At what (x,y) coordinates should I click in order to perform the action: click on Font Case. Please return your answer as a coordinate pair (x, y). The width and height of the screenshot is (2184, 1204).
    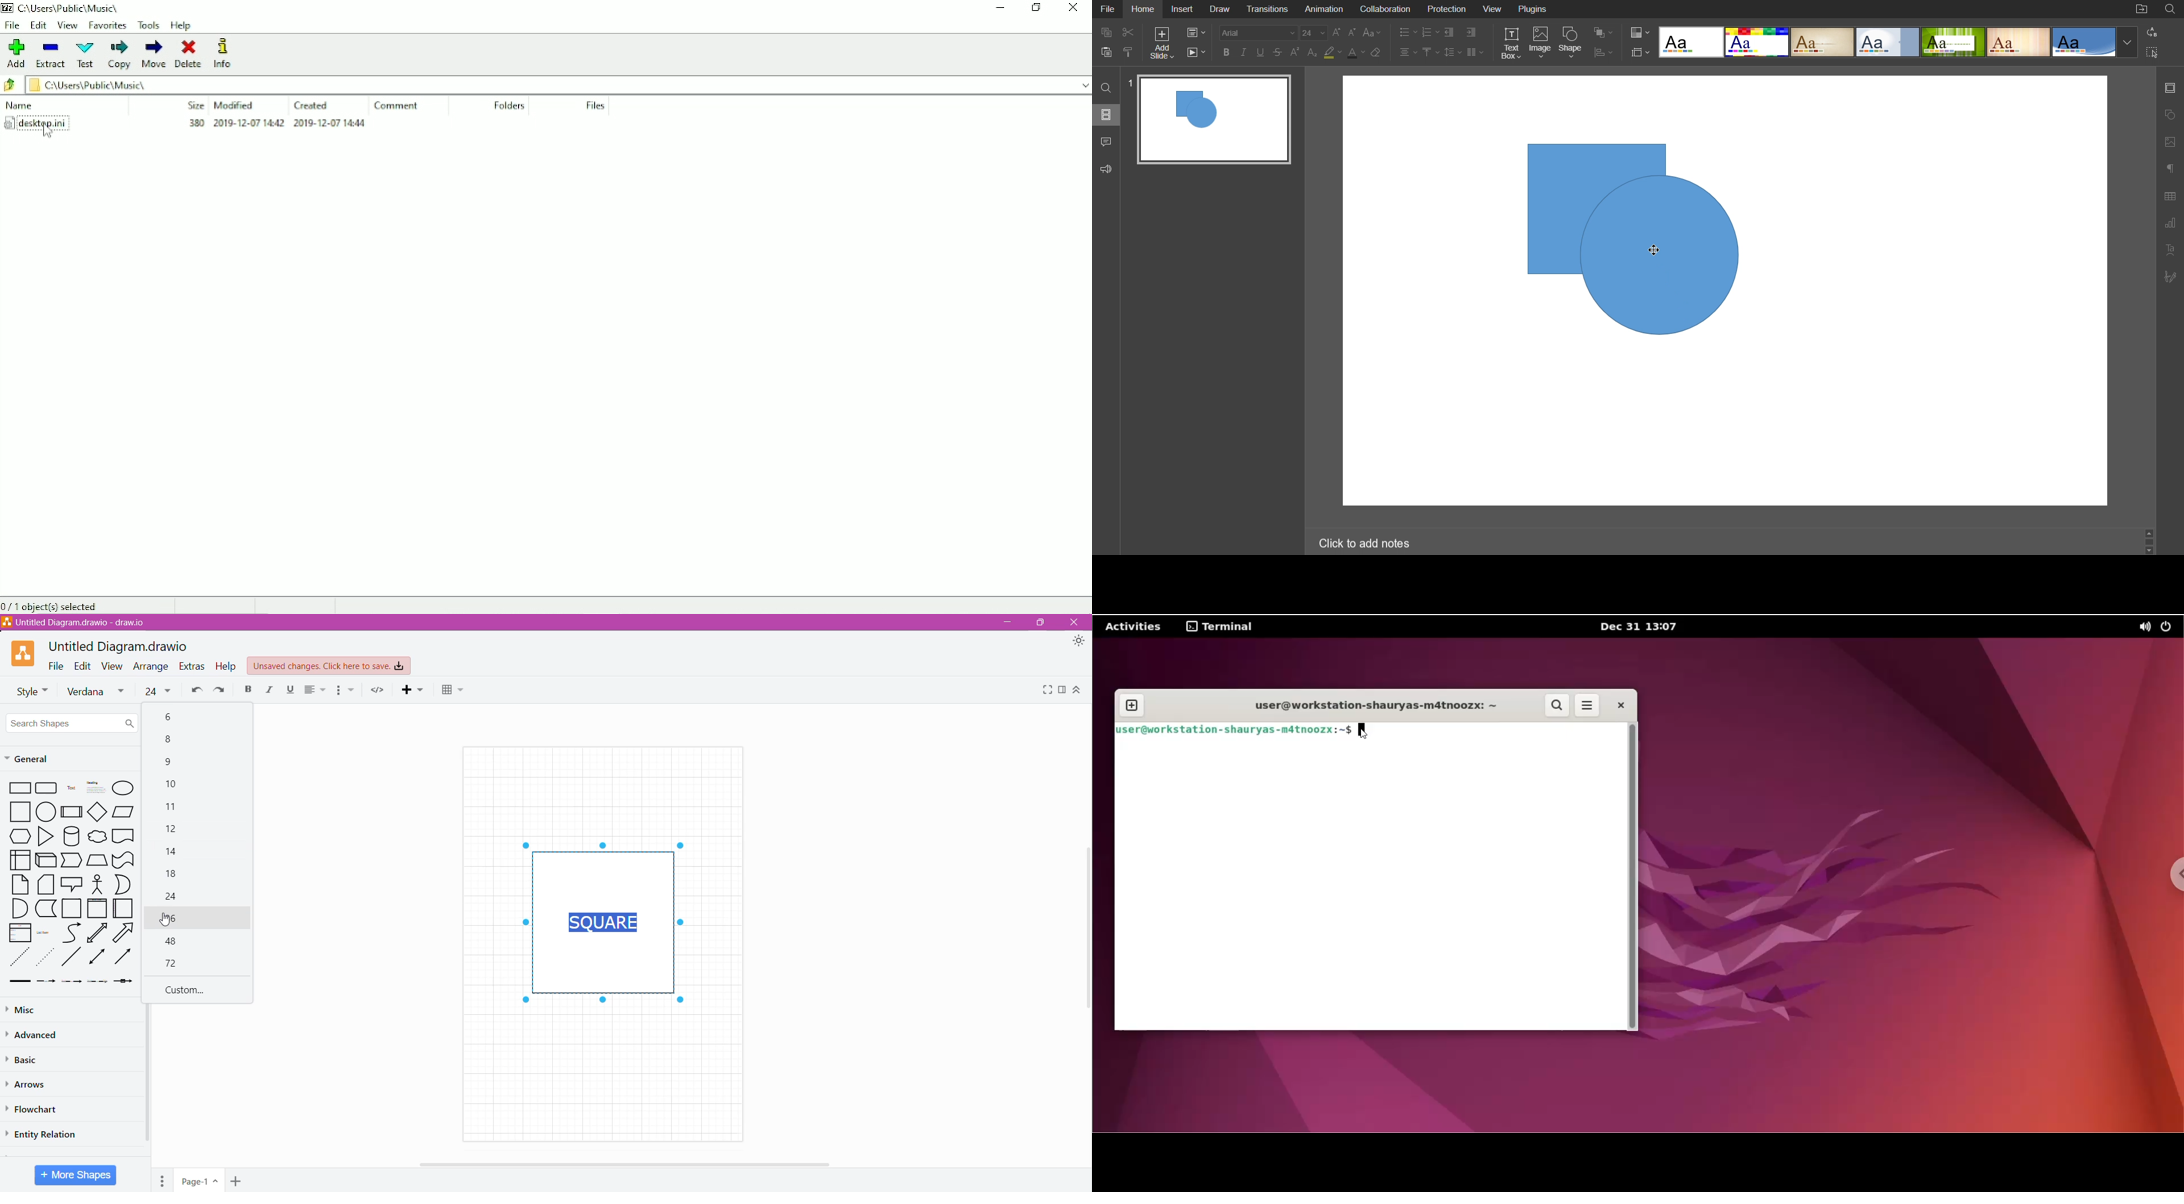
    Looking at the image, I should click on (1374, 32).